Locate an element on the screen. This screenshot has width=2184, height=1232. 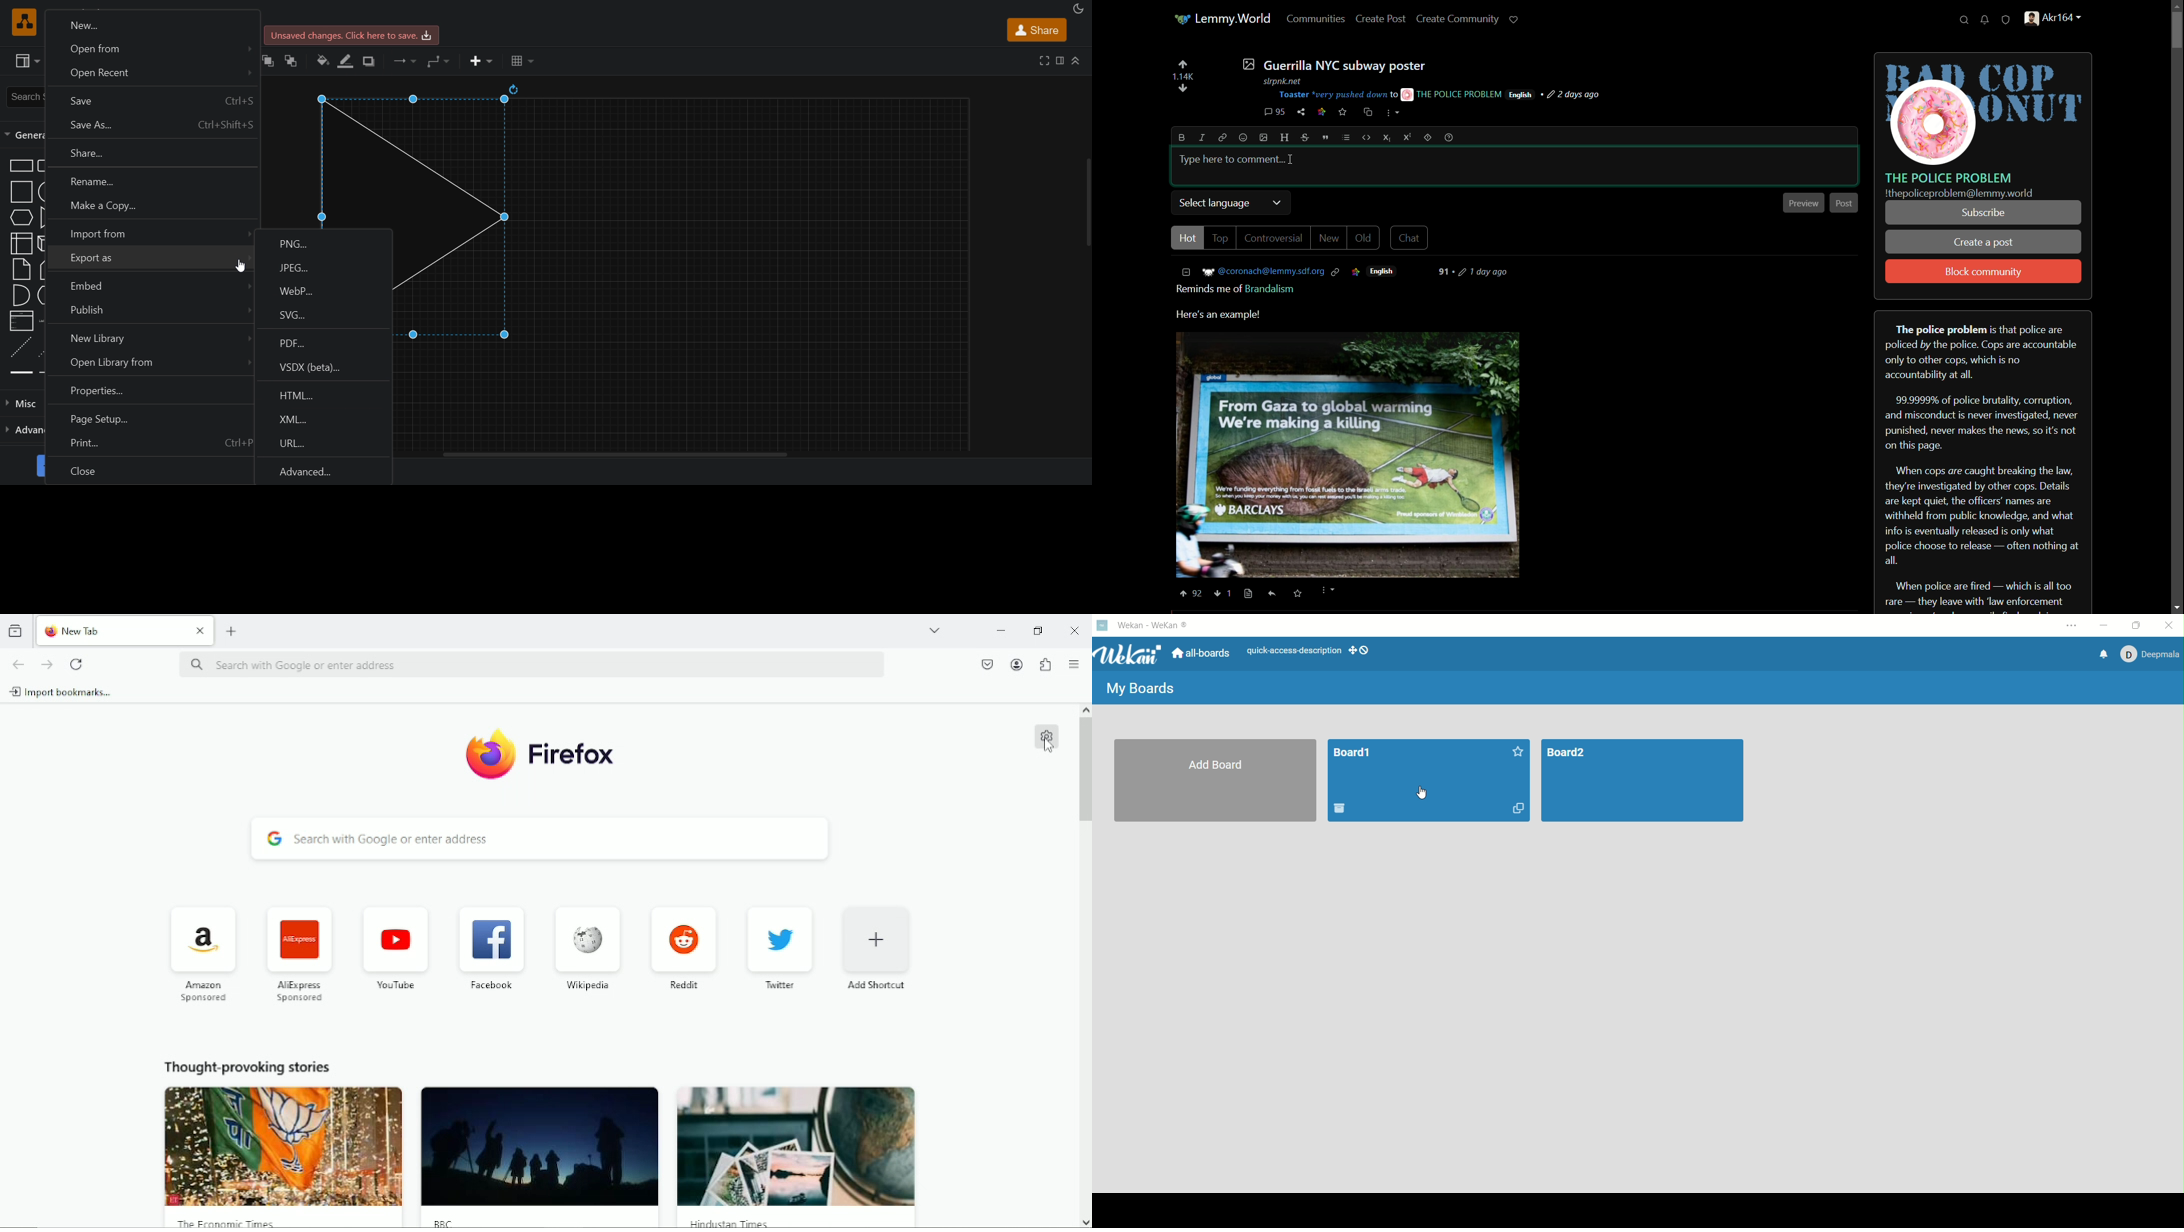
view is located at coordinates (26, 62).